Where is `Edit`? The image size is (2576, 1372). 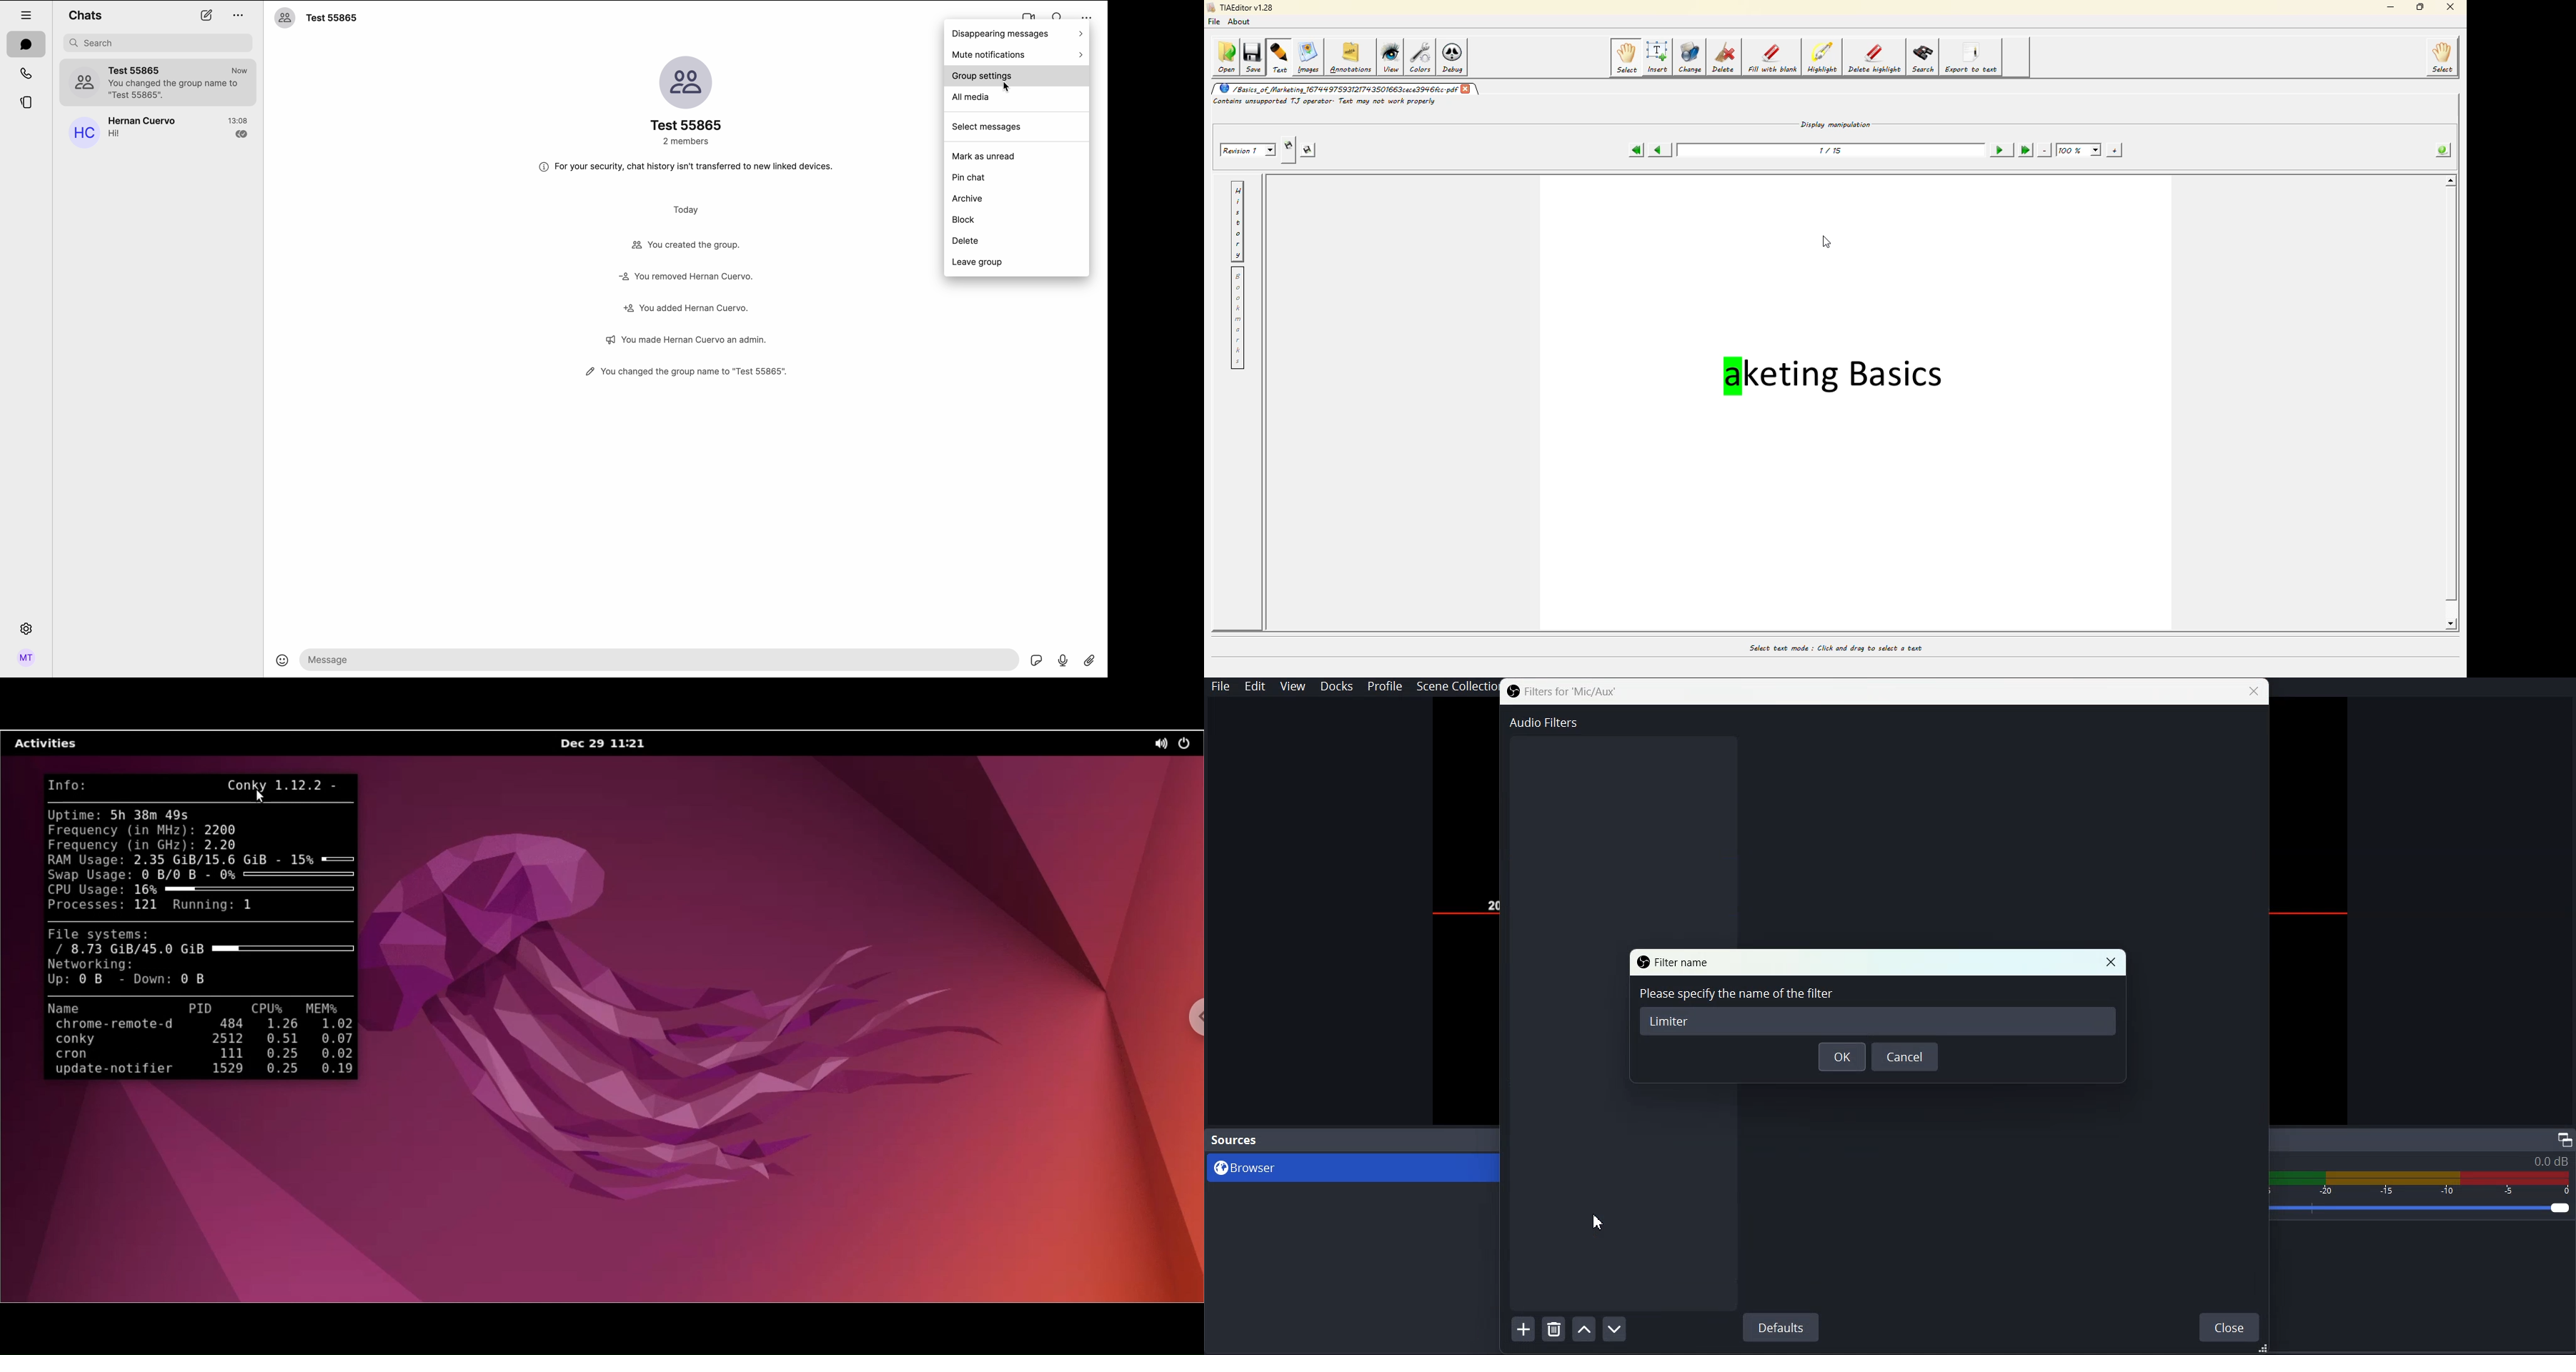
Edit is located at coordinates (1257, 687).